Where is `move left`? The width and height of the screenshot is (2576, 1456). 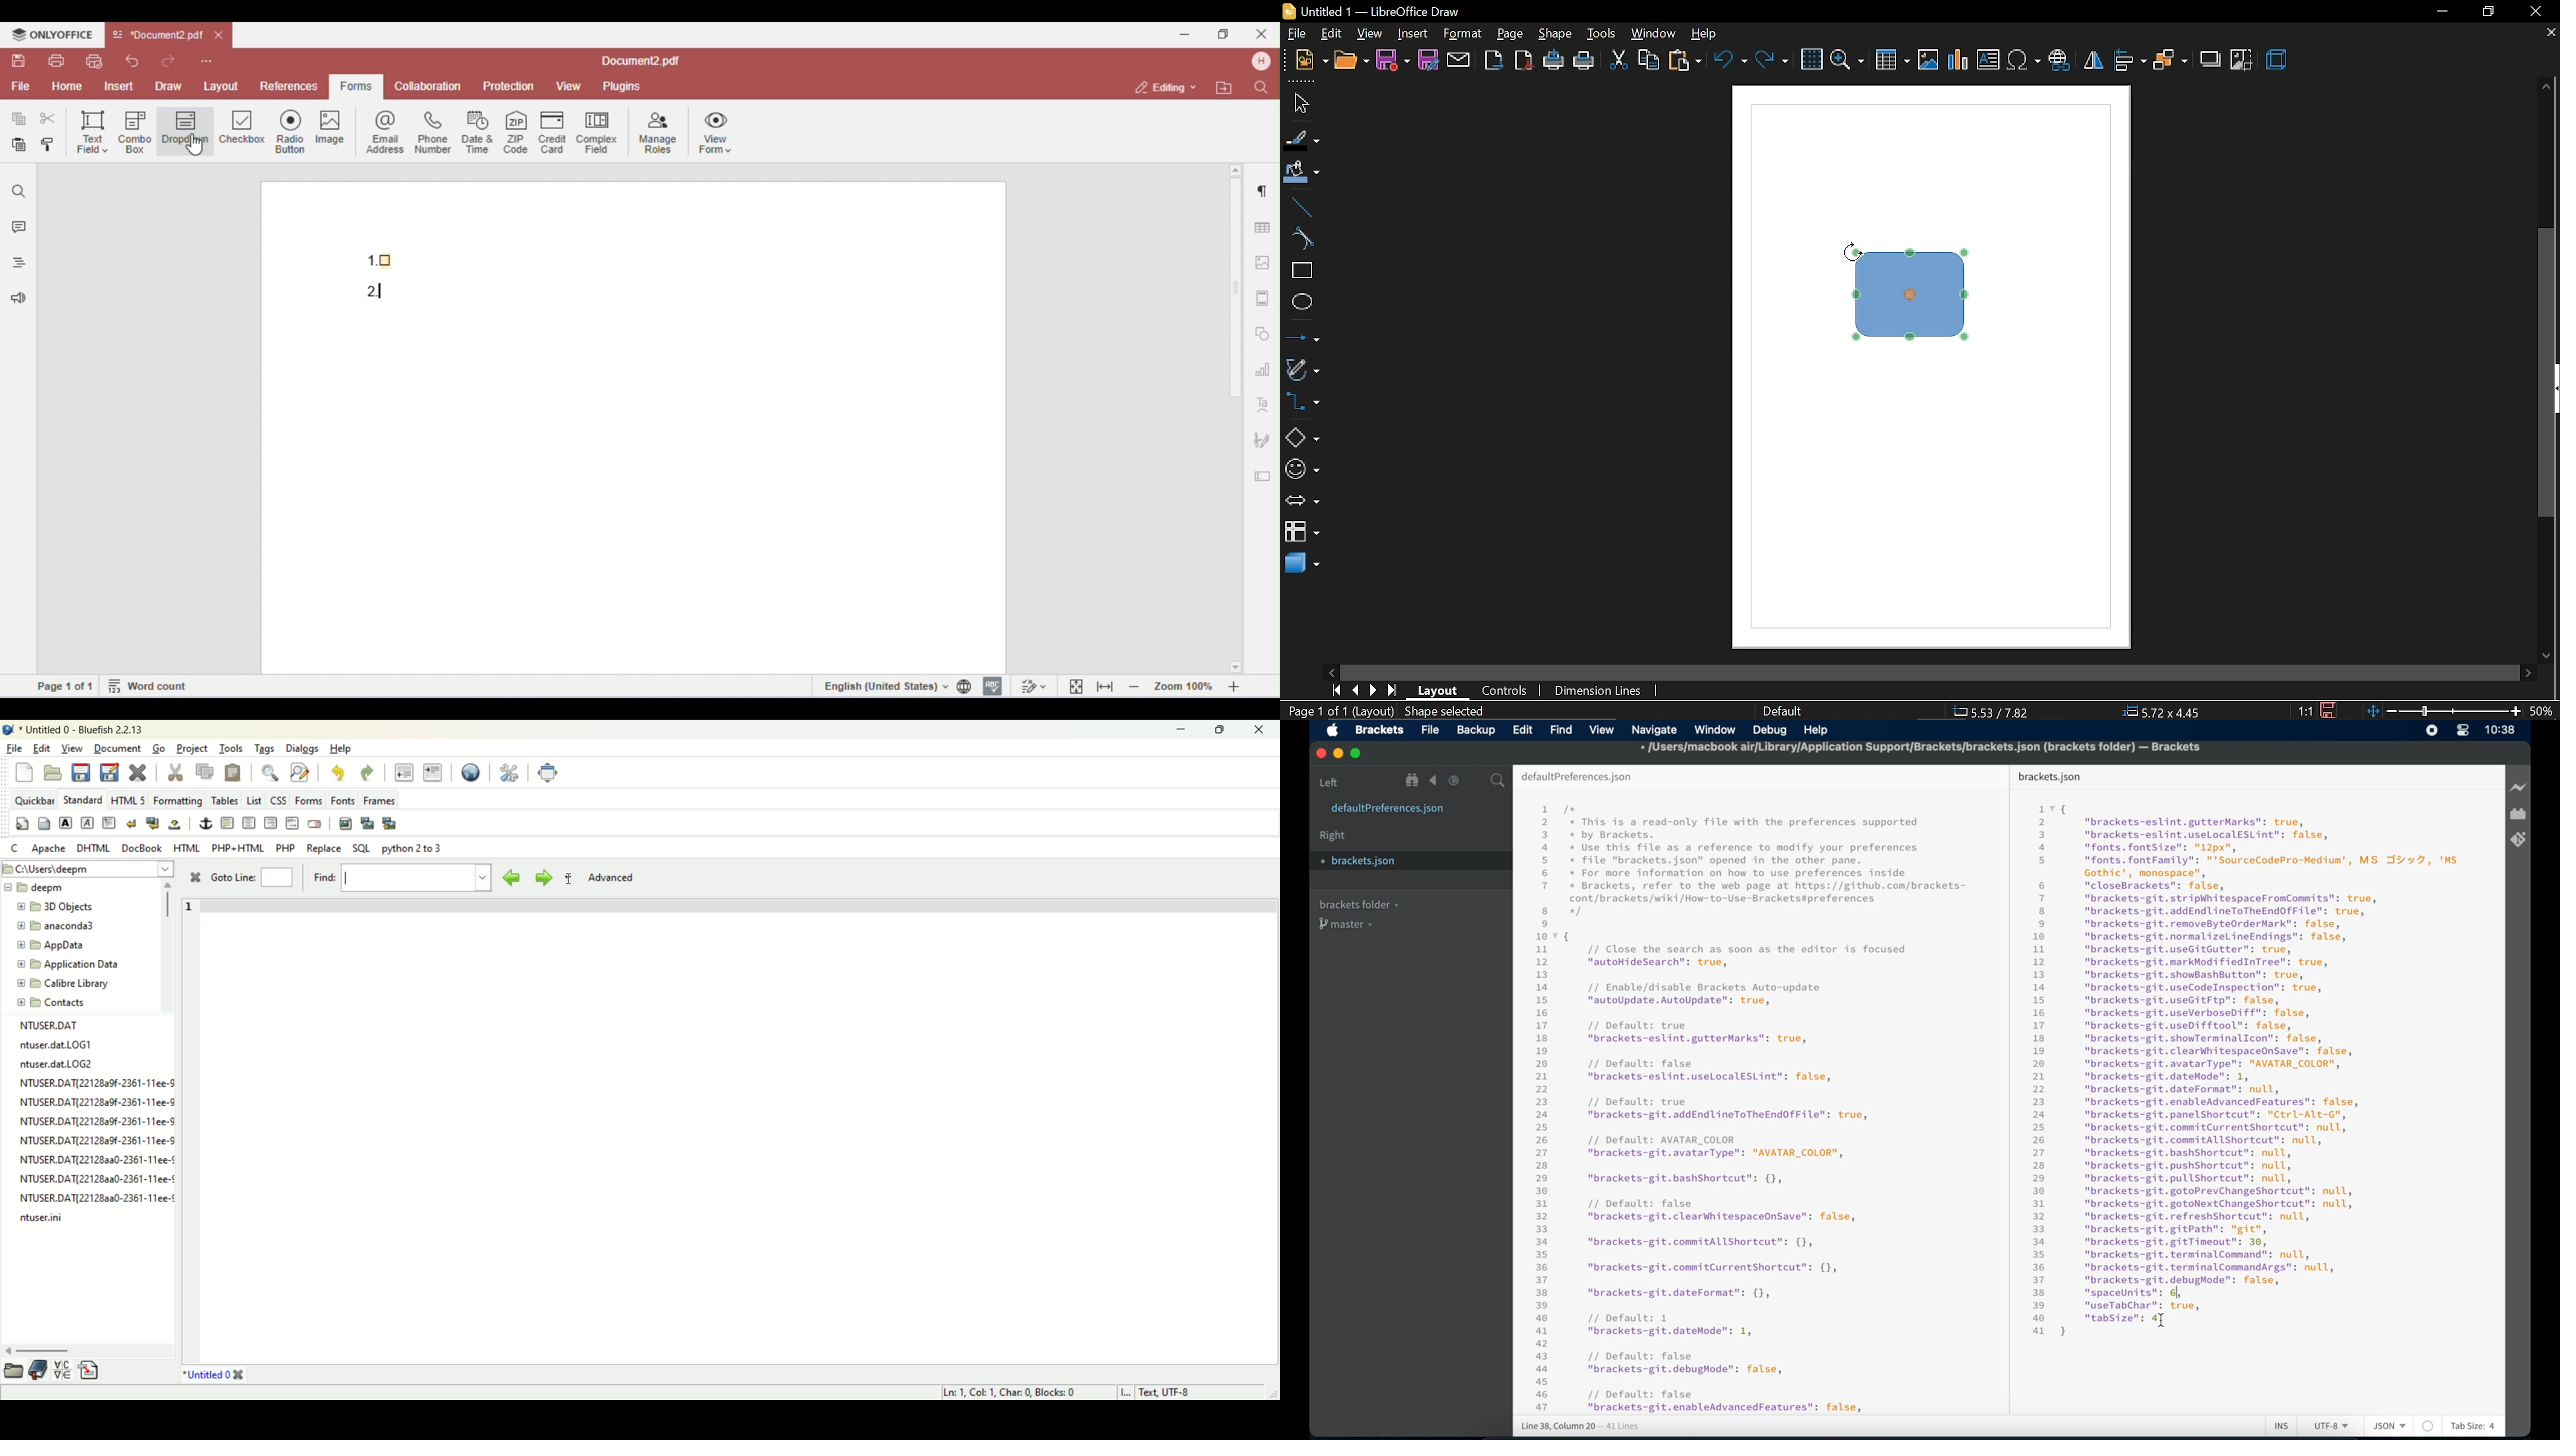 move left is located at coordinates (1333, 673).